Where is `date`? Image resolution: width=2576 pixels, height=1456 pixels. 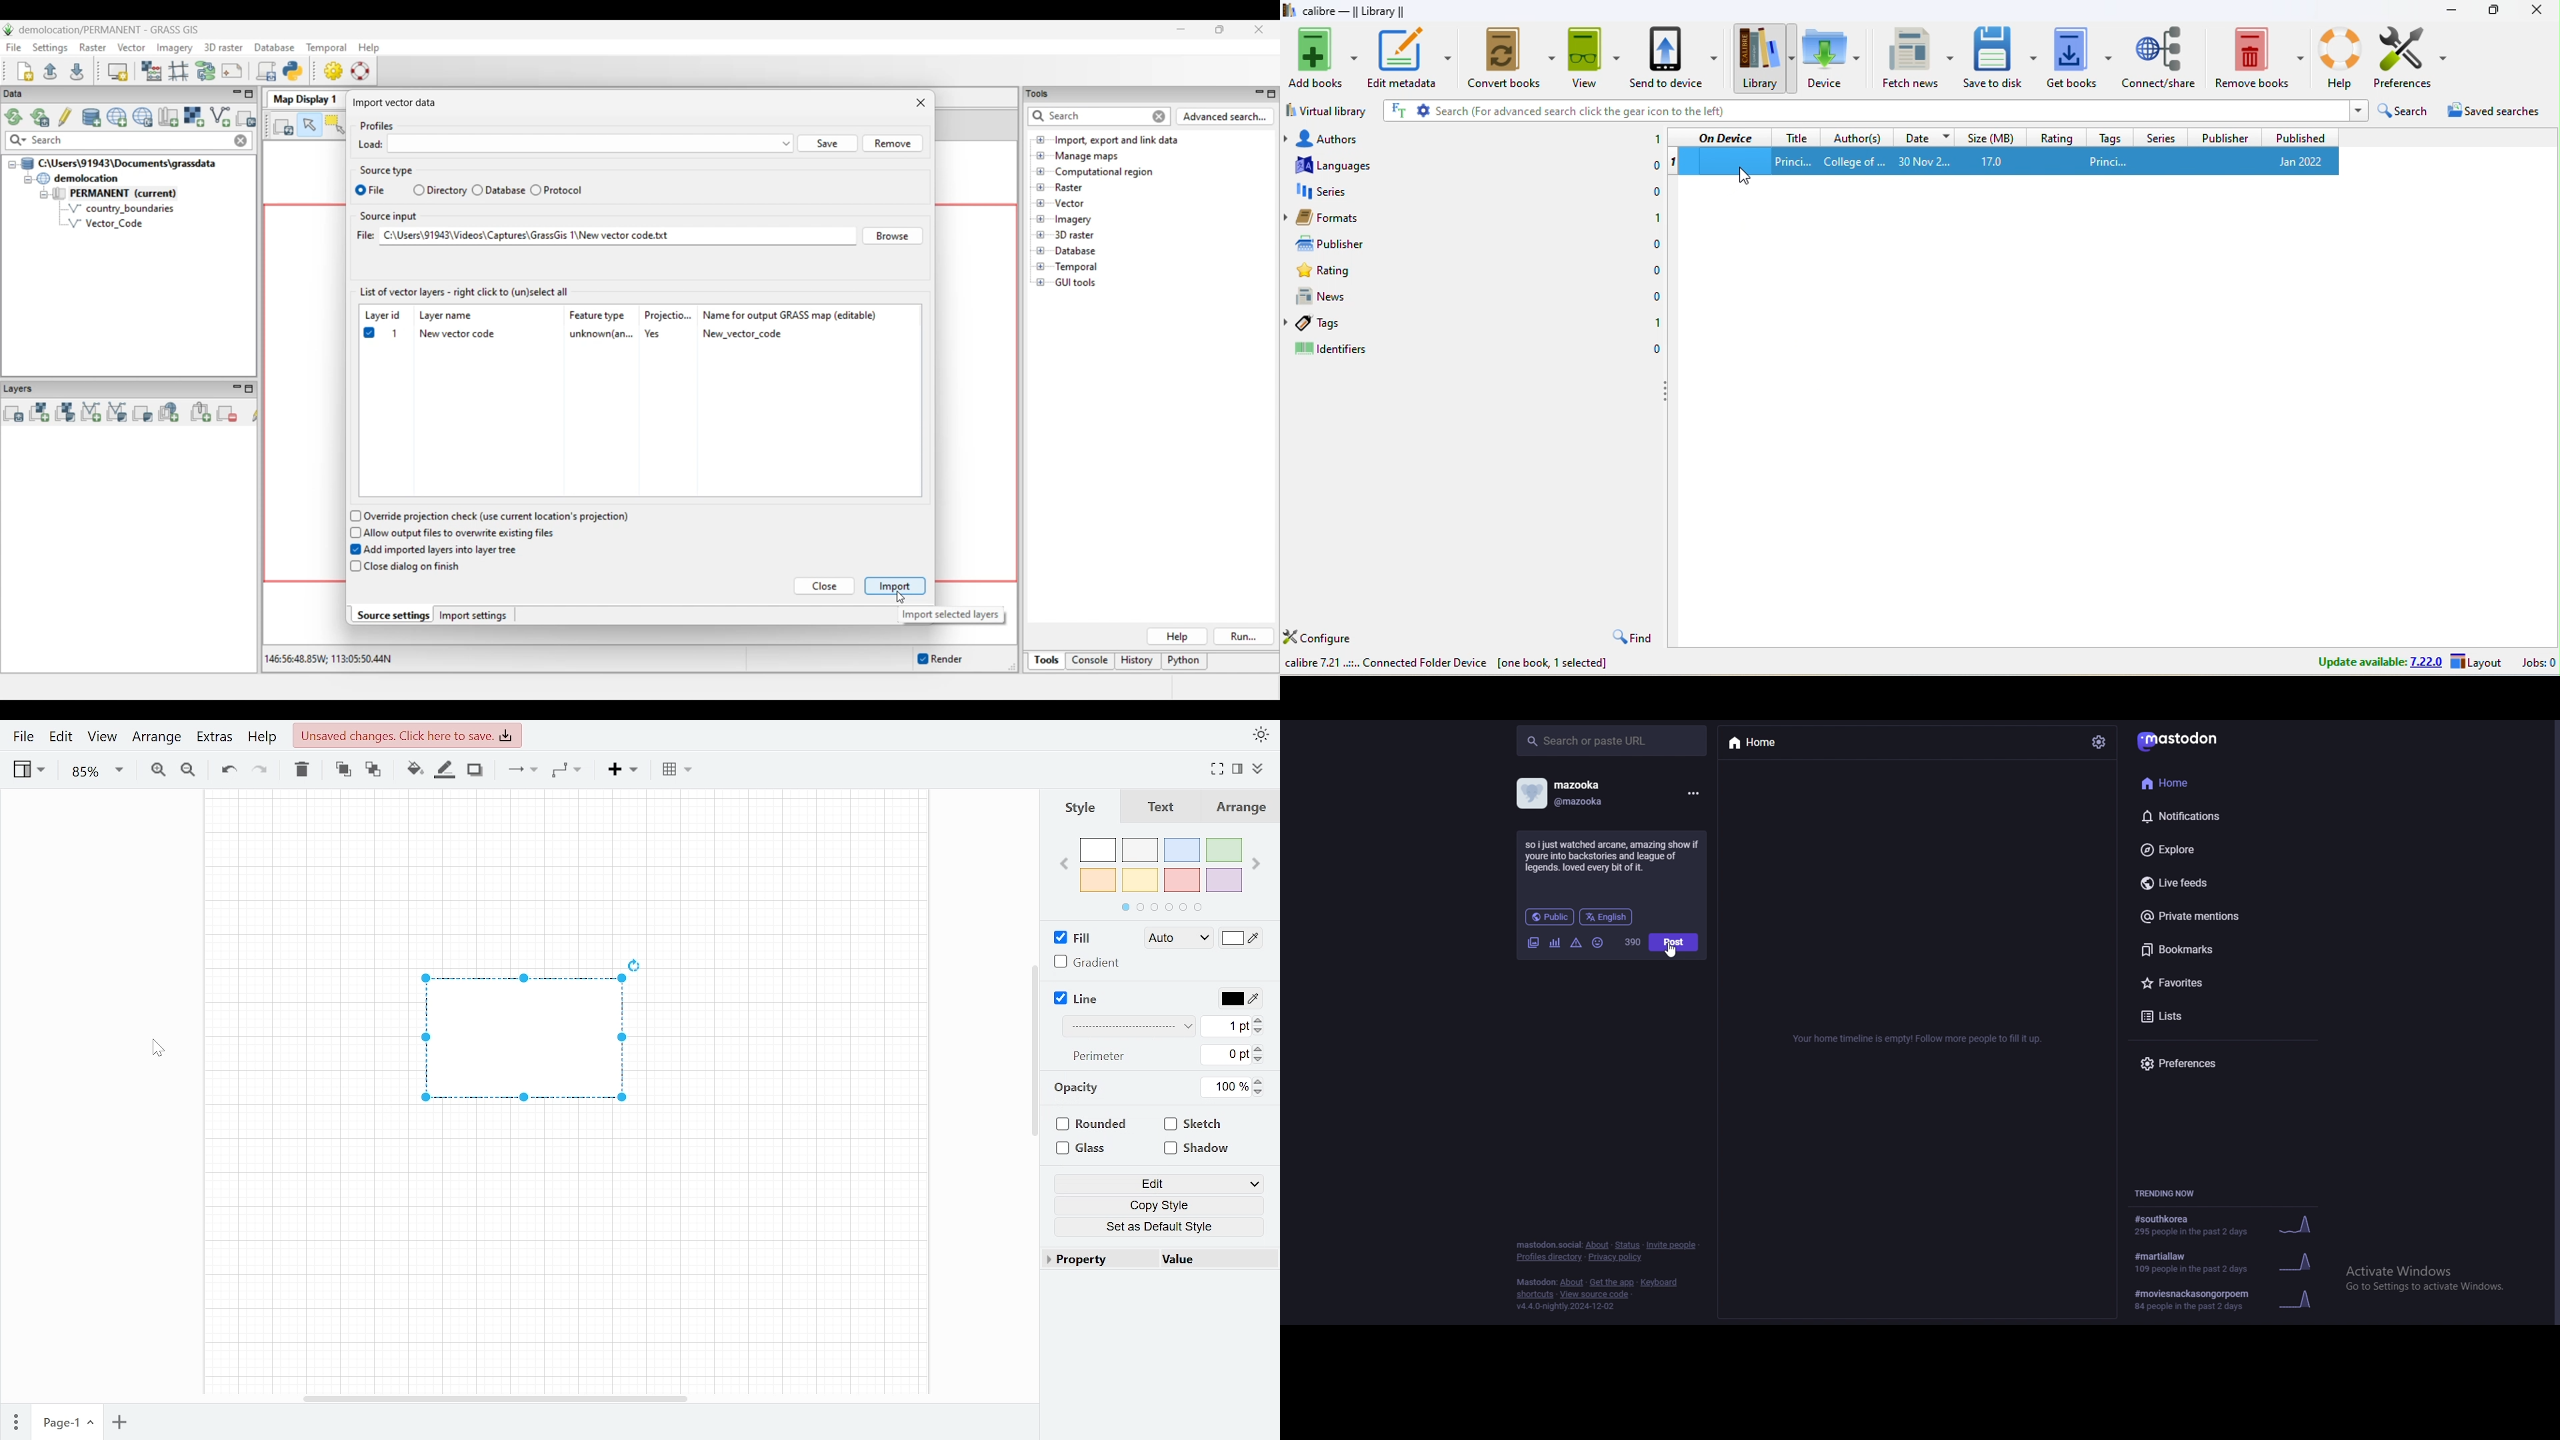
date is located at coordinates (1923, 136).